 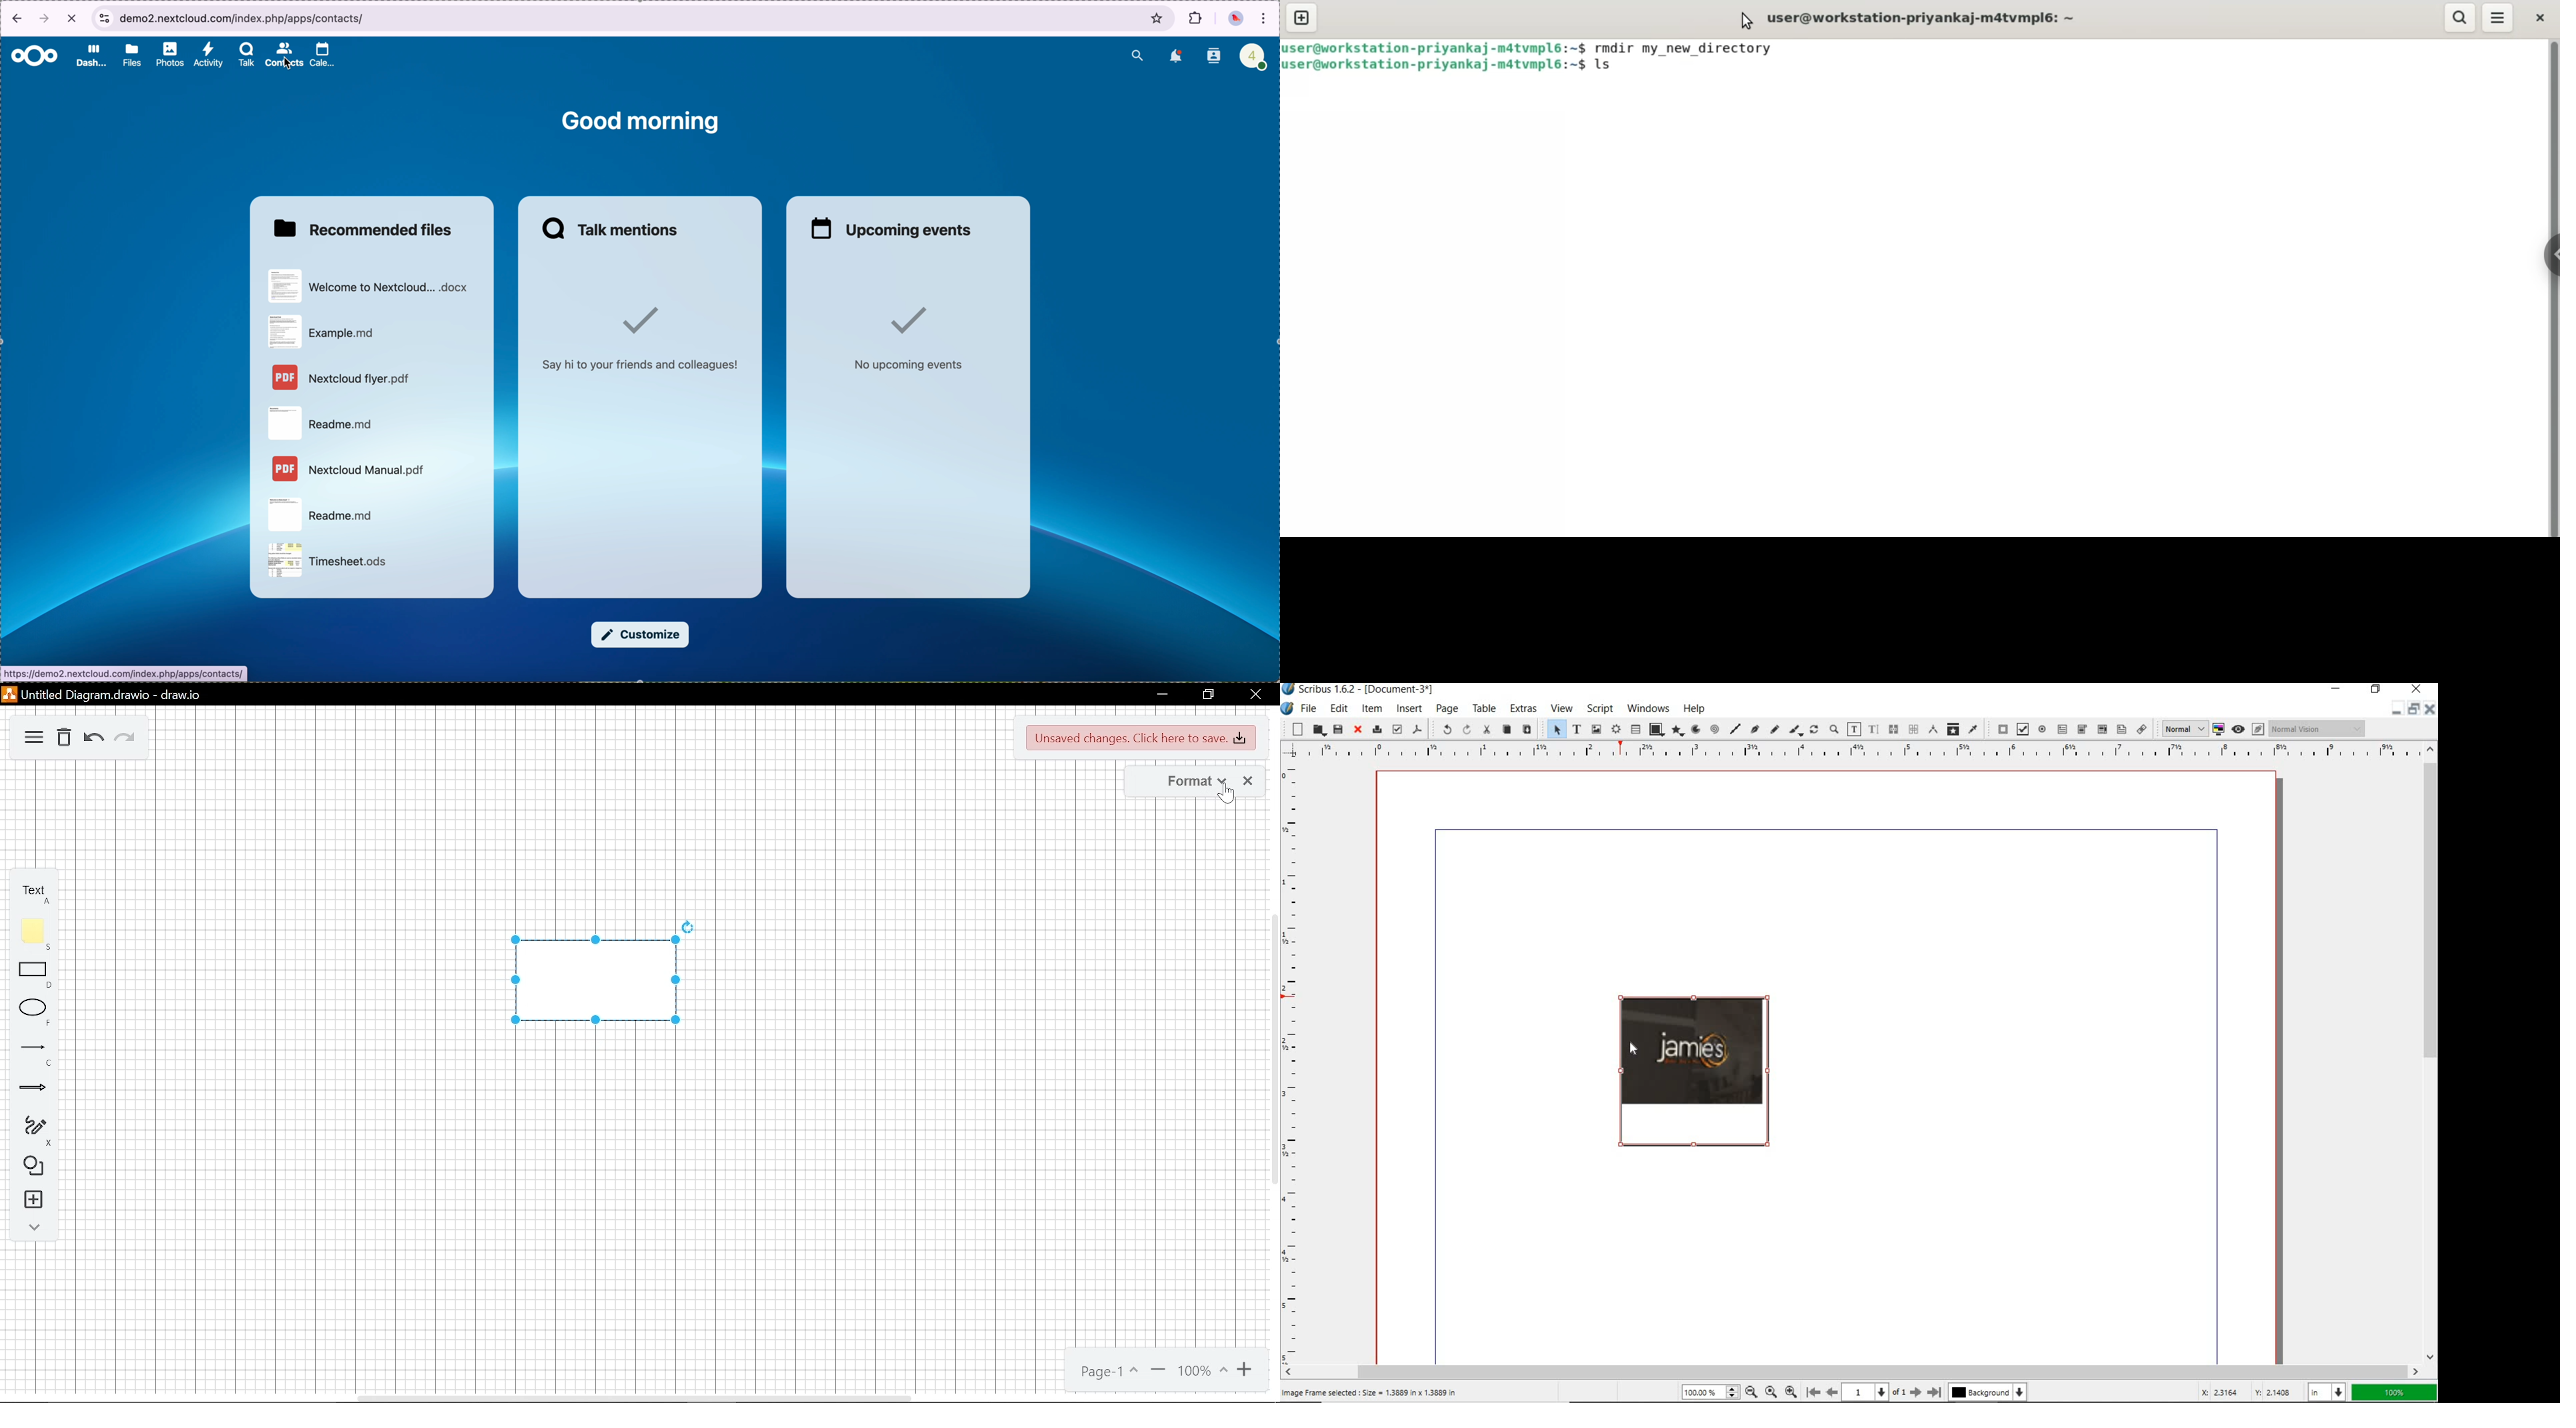 I want to click on link annotation, so click(x=2143, y=730).